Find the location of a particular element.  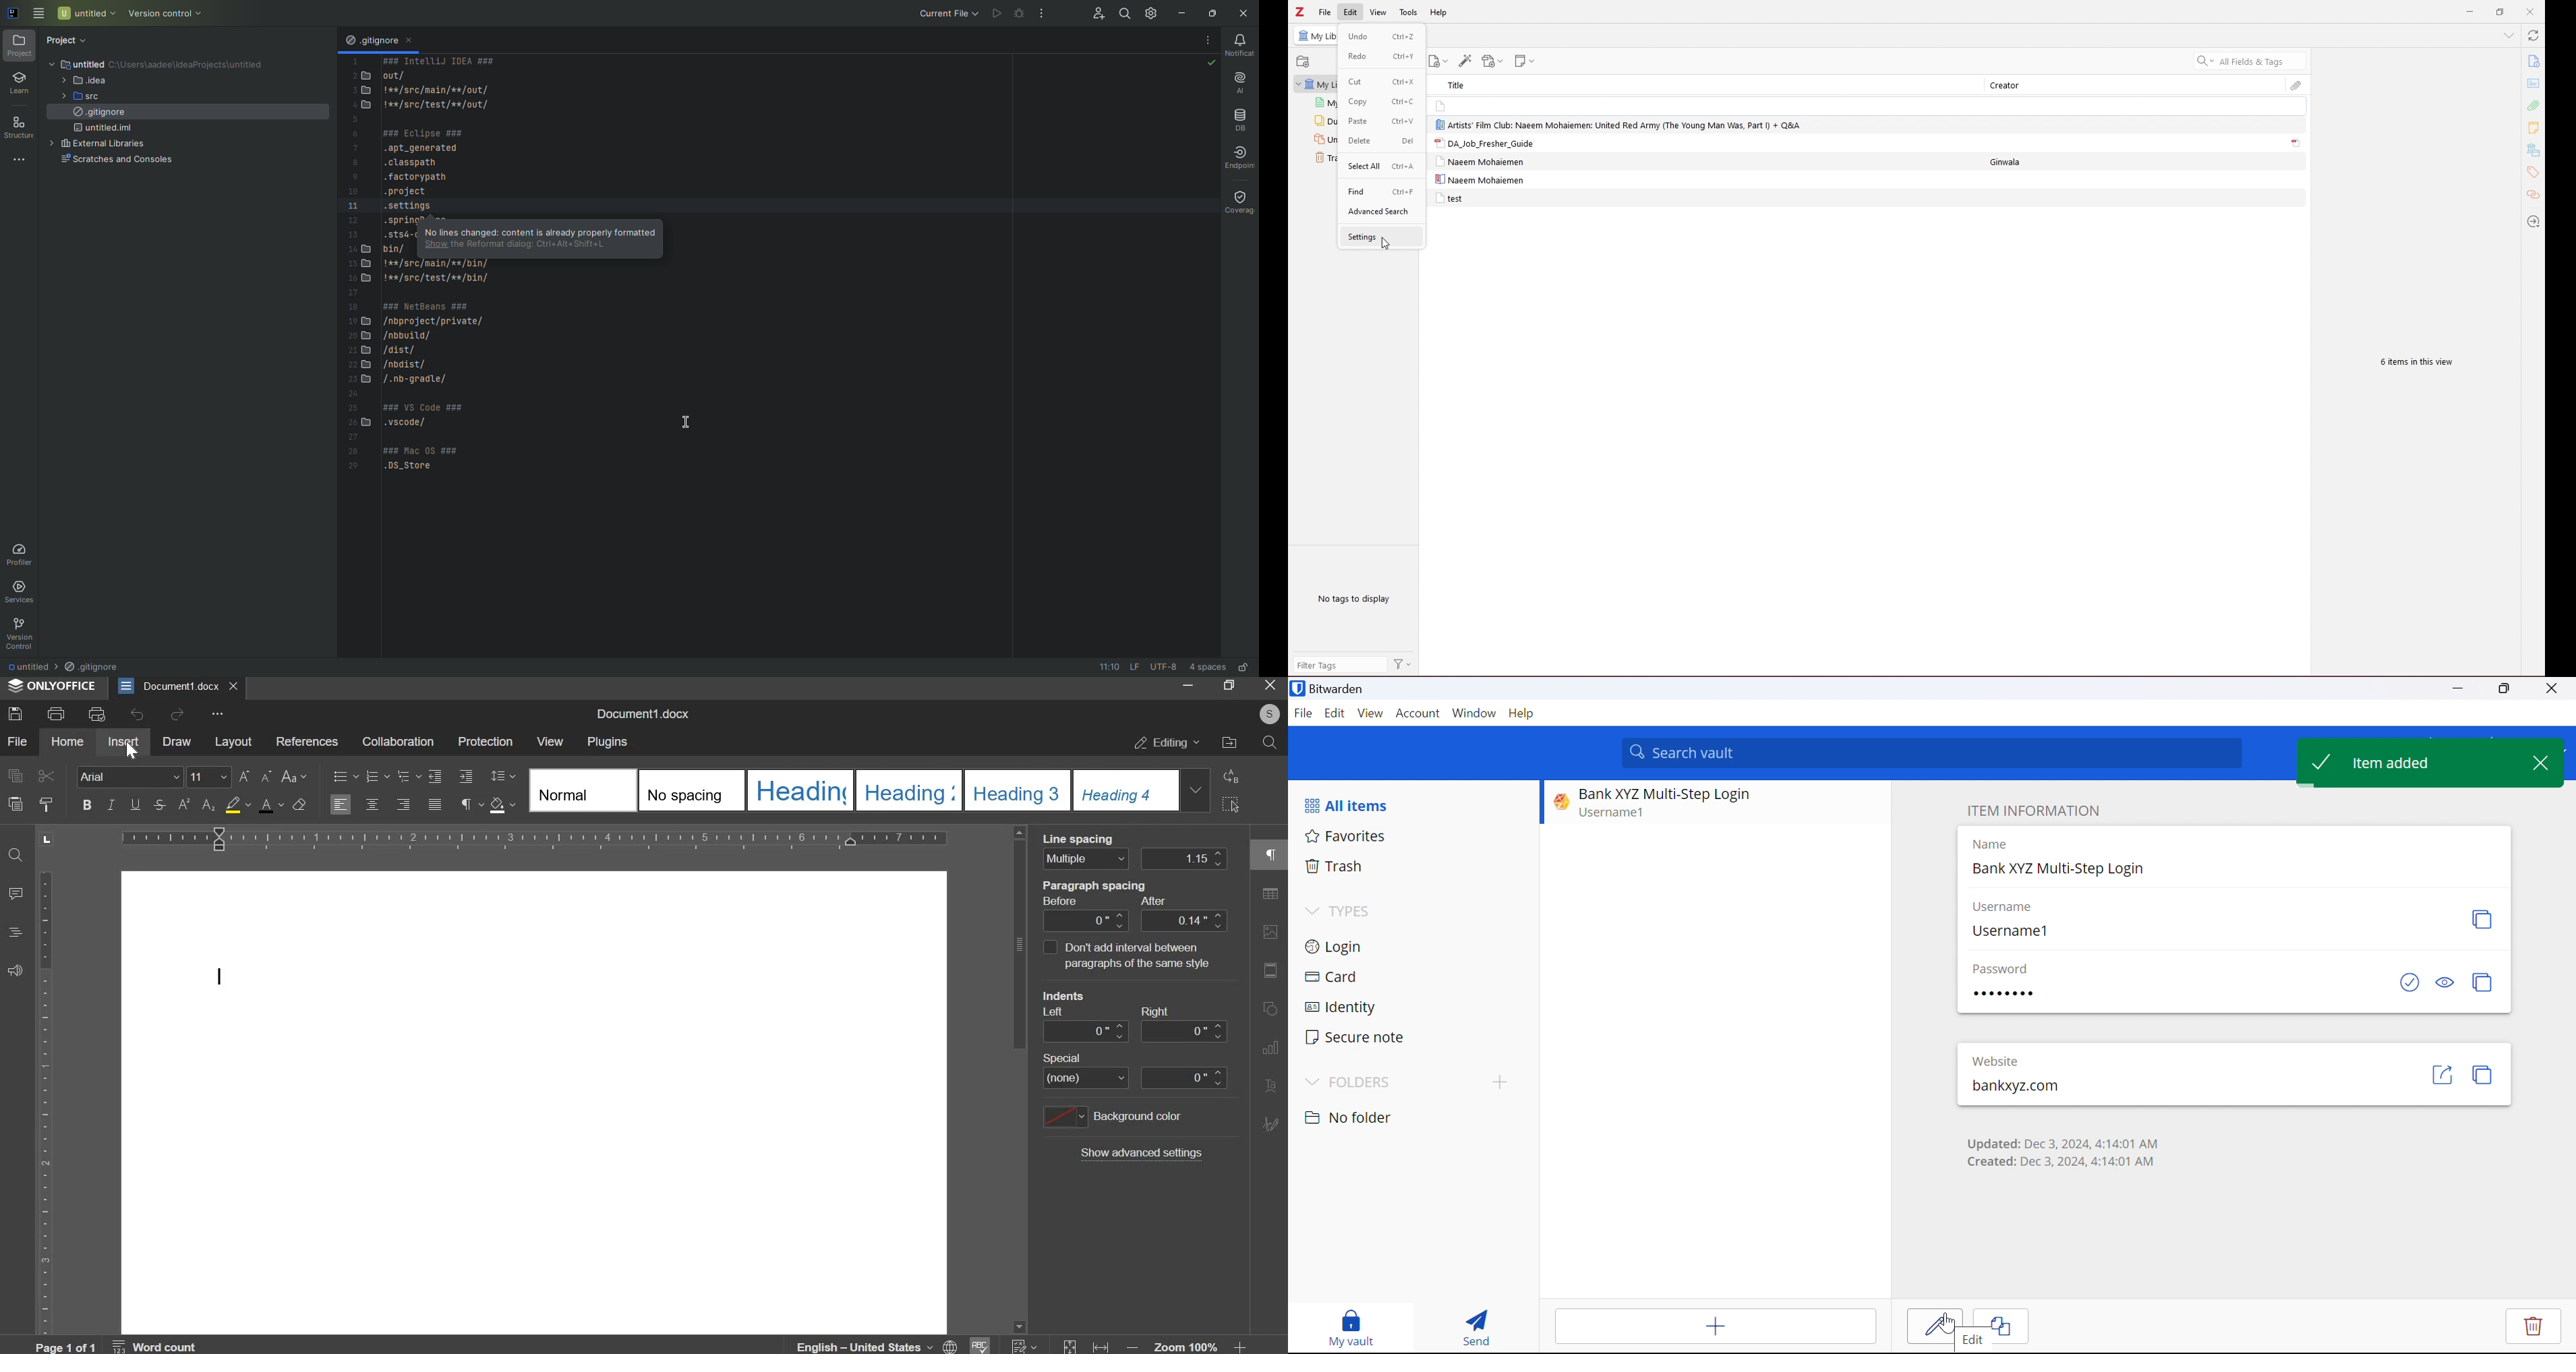

related is located at coordinates (2533, 196).